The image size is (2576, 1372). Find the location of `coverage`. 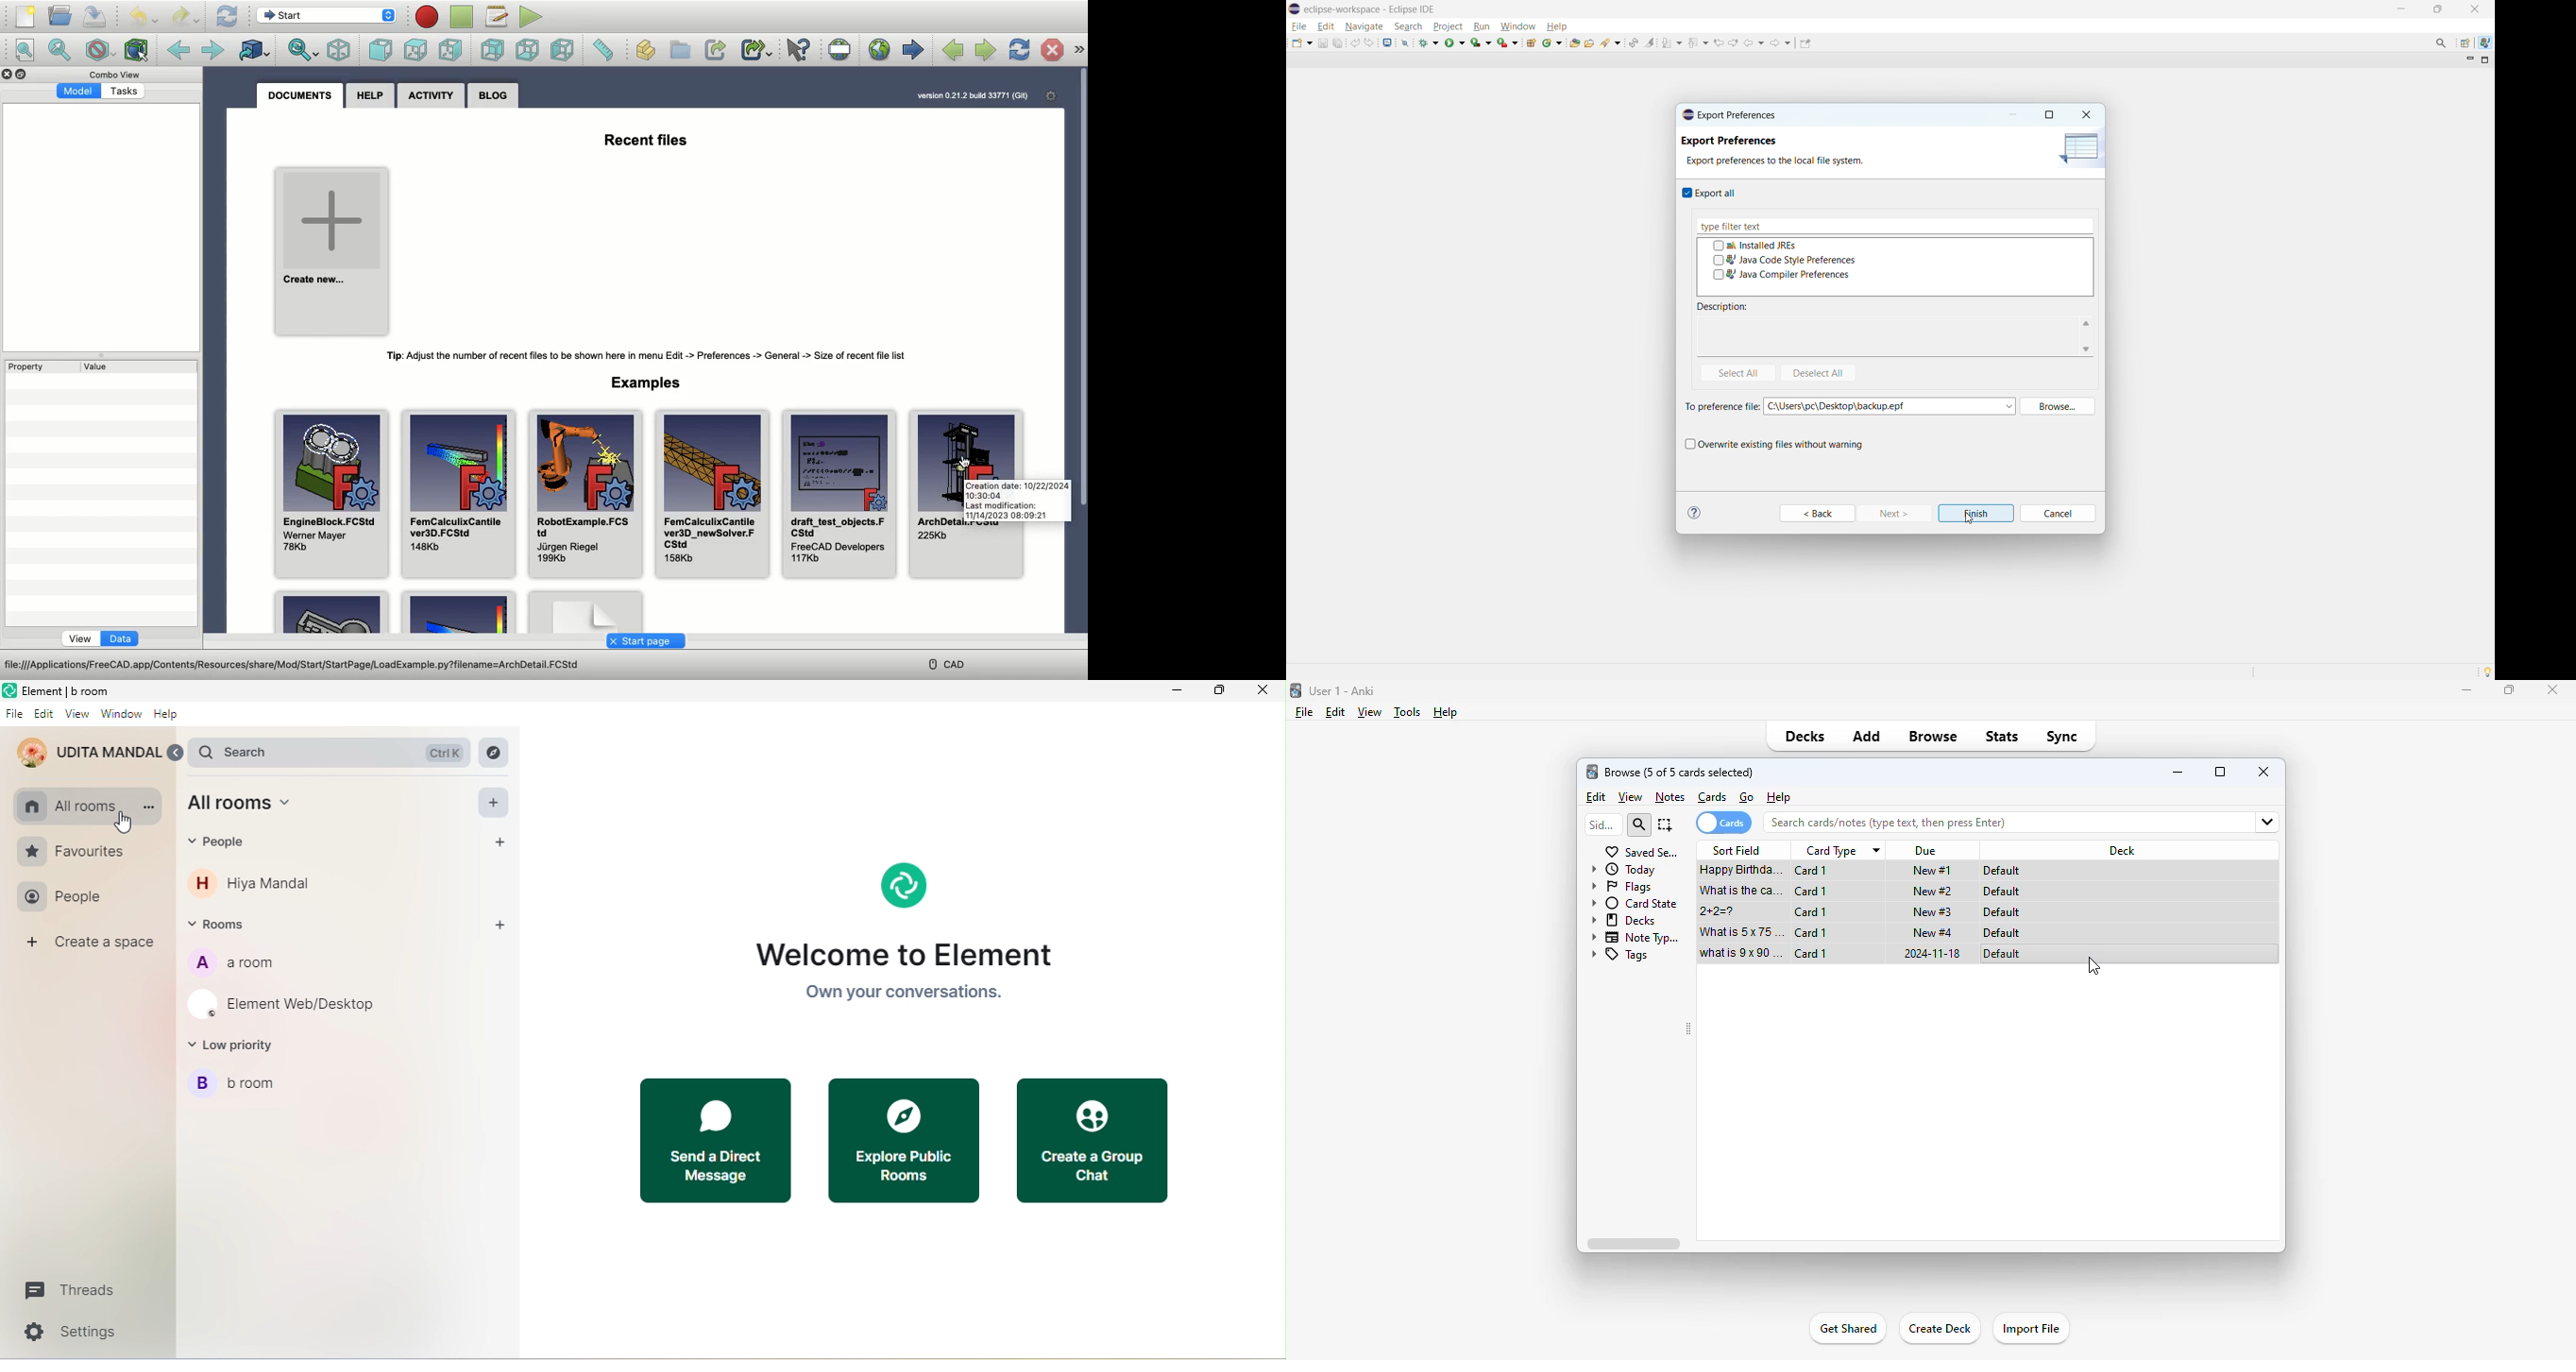

coverage is located at coordinates (1481, 42).